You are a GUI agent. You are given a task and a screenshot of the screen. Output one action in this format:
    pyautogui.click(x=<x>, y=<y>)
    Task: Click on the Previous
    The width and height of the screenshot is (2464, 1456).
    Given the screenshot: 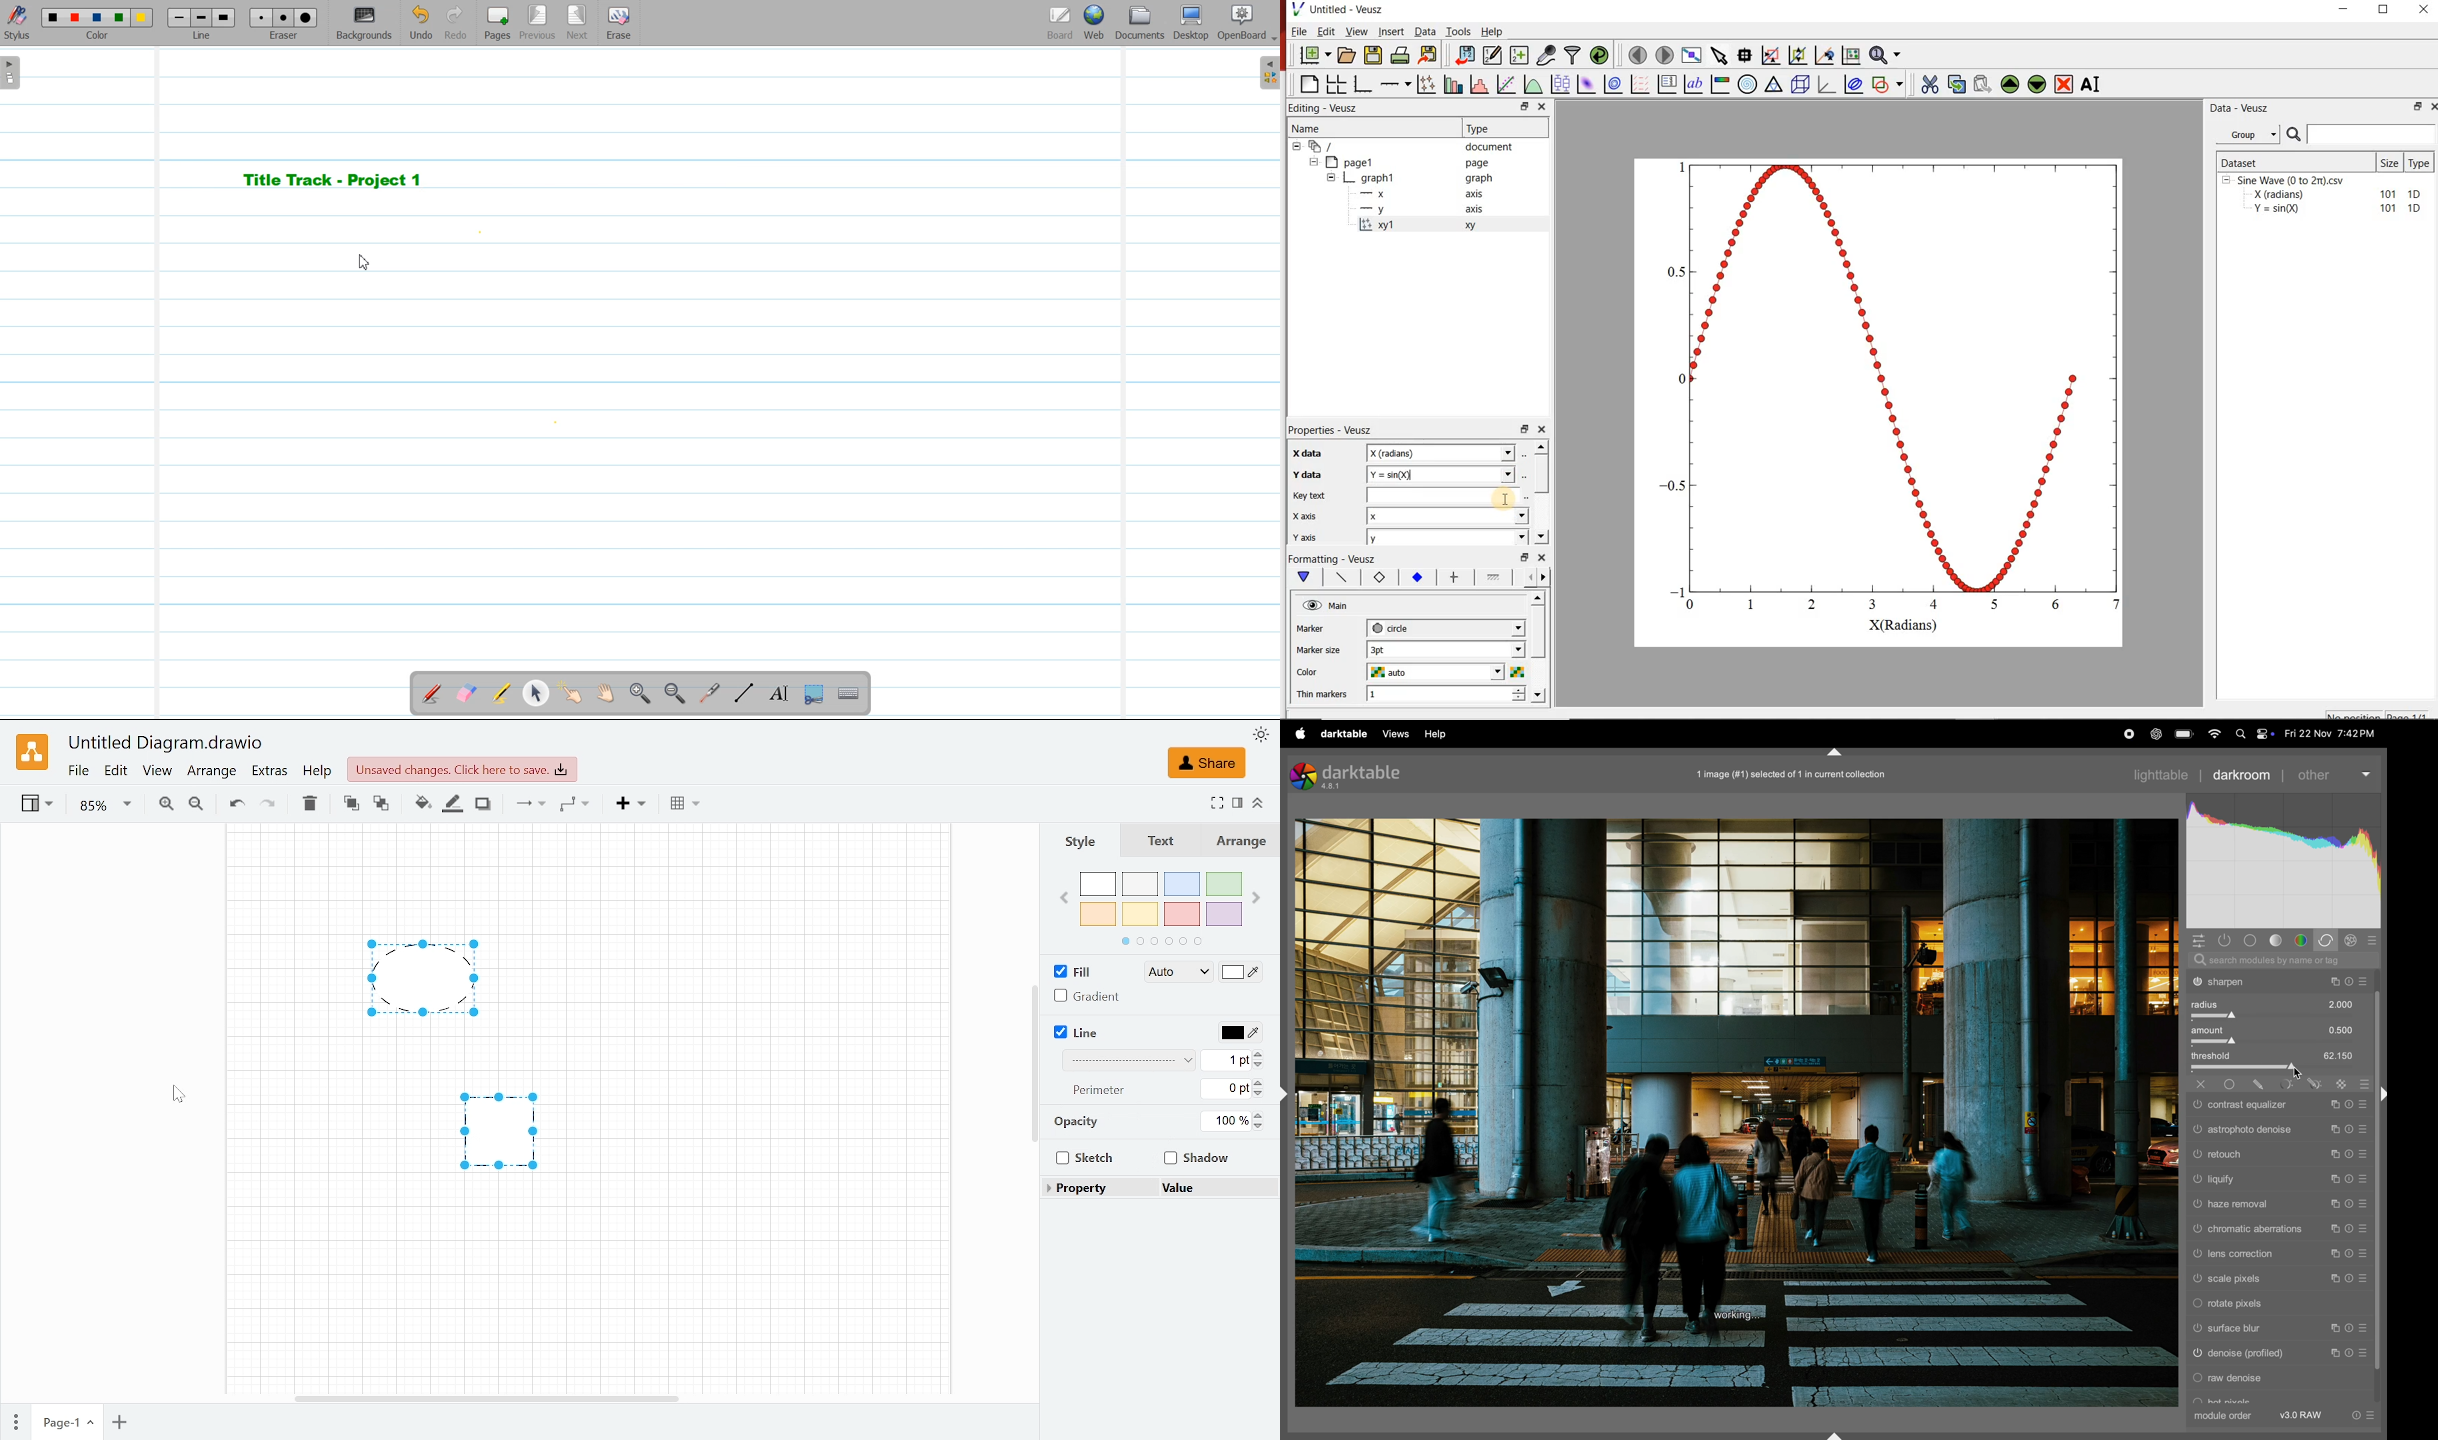 What is the action you would take?
    pyautogui.click(x=1062, y=897)
    